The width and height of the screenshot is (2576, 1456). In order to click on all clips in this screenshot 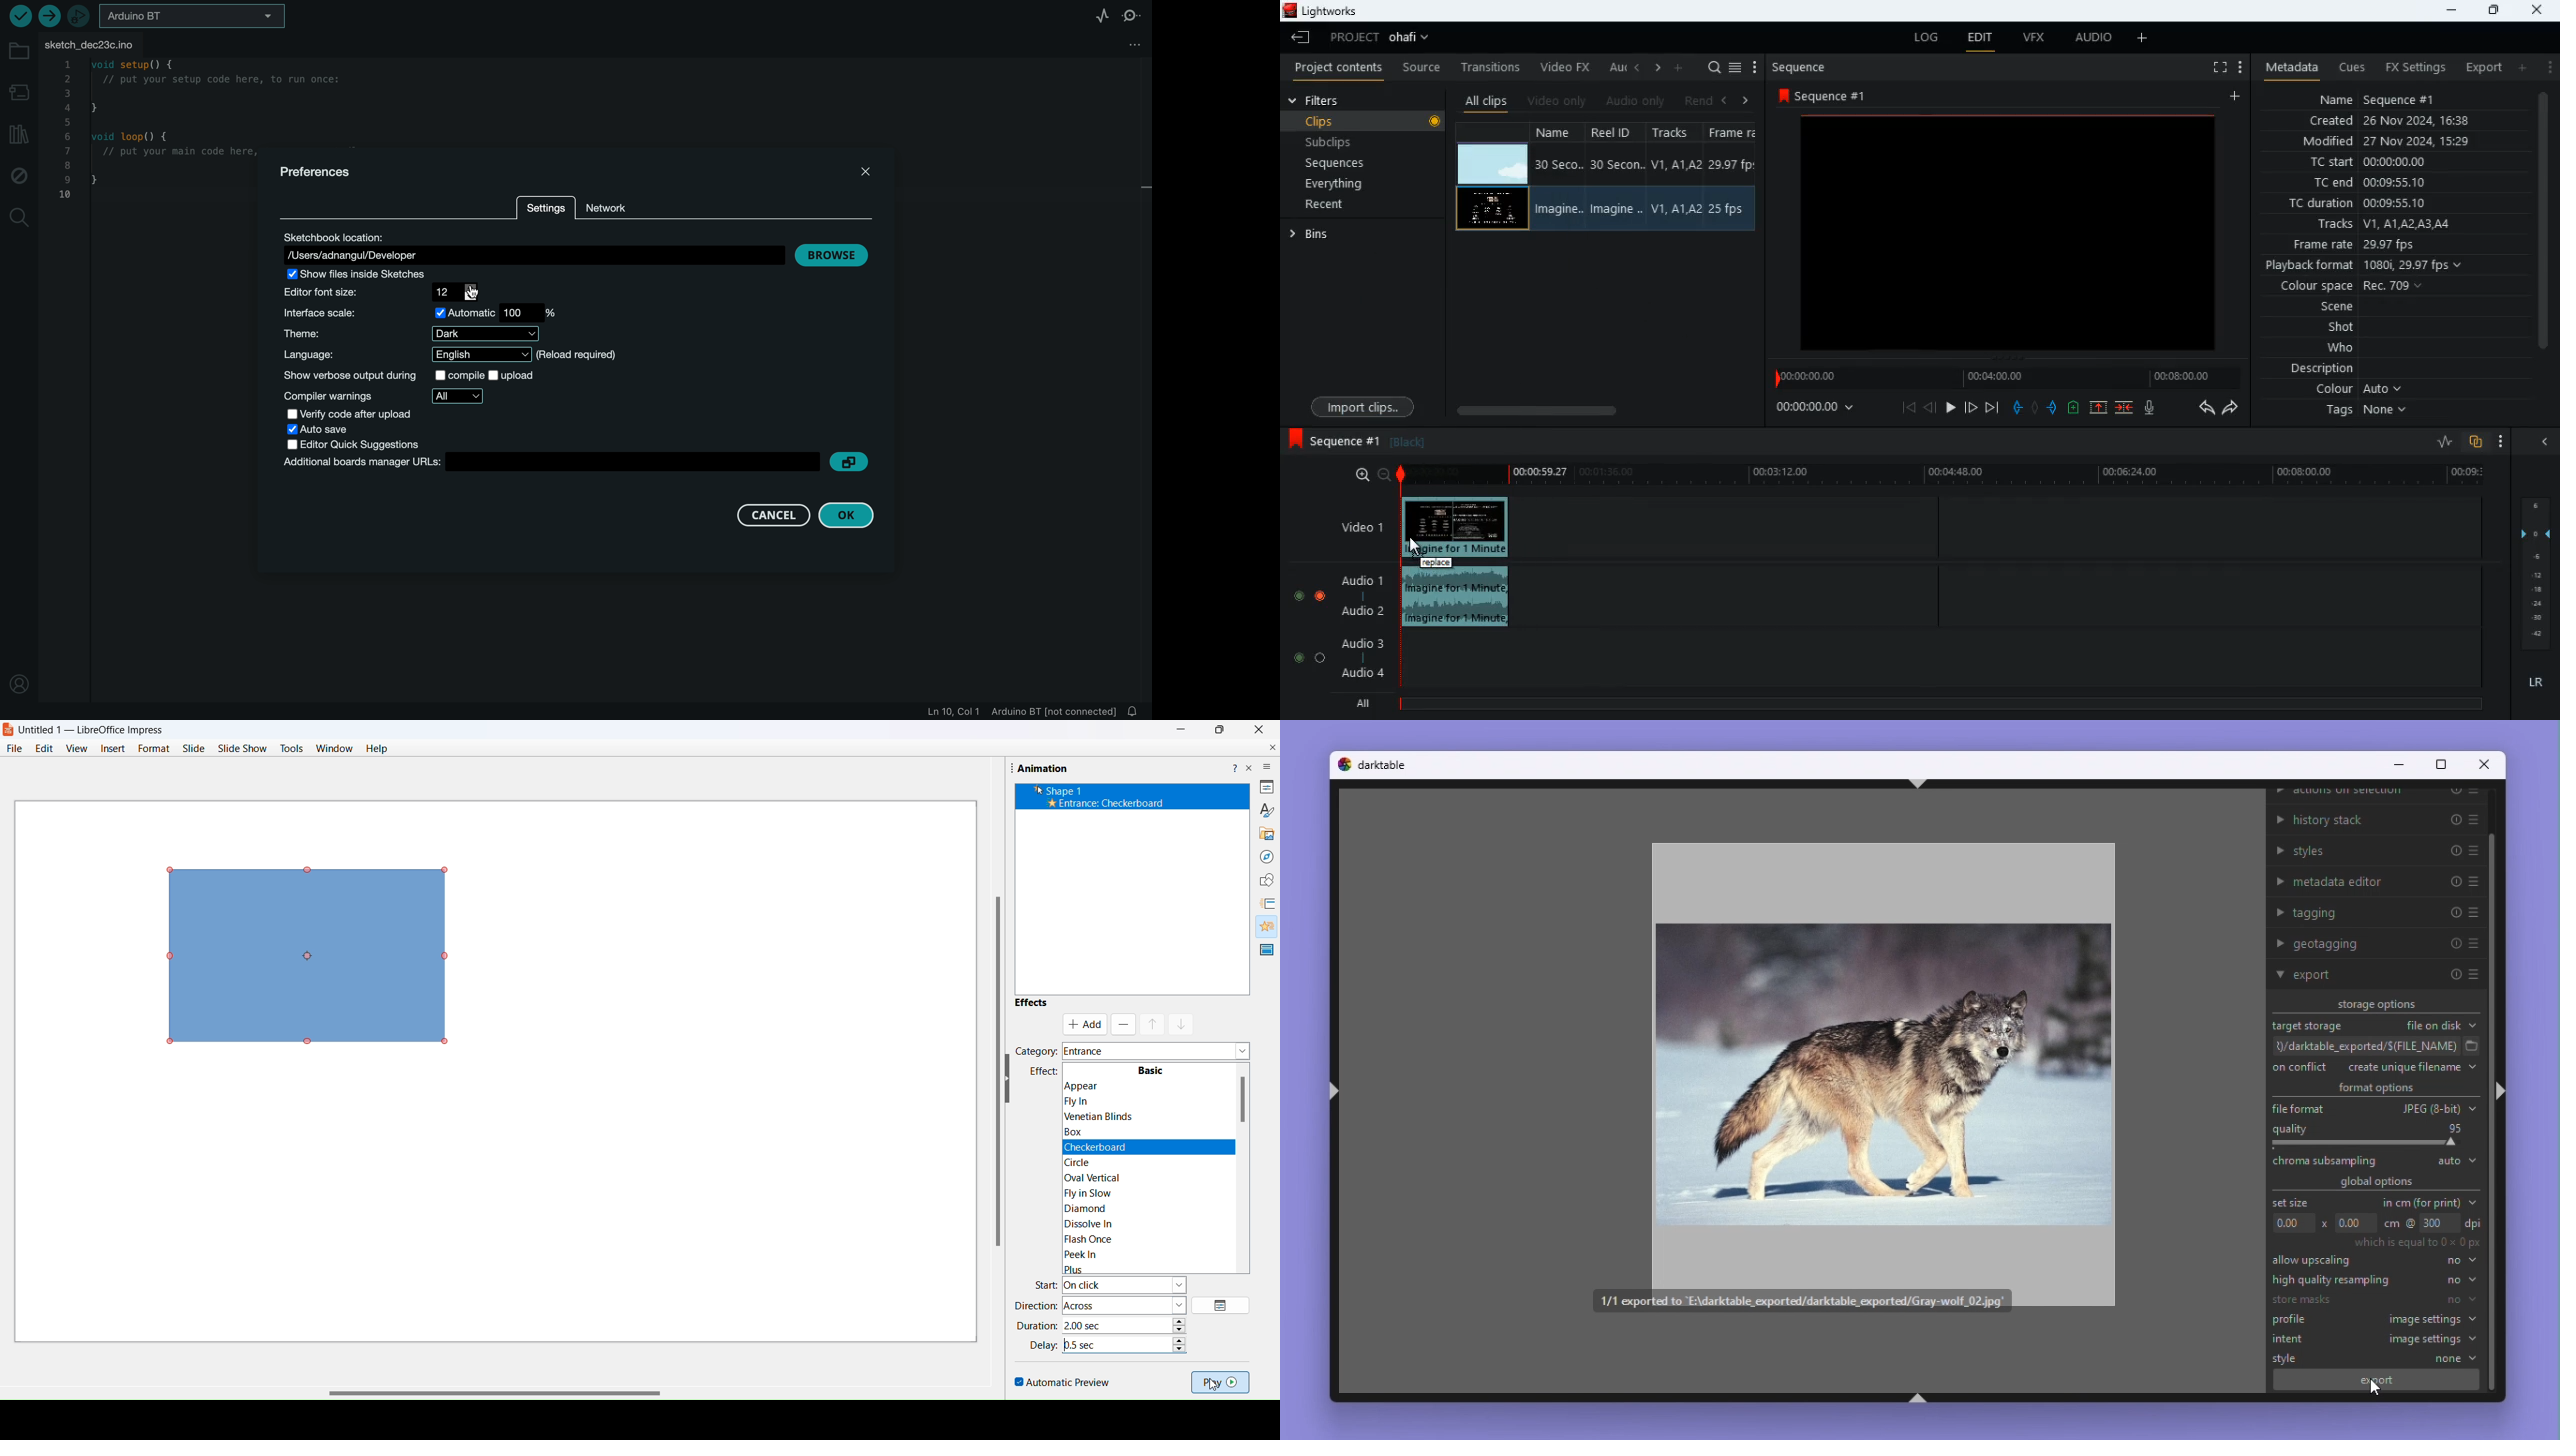, I will do `click(1486, 101)`.